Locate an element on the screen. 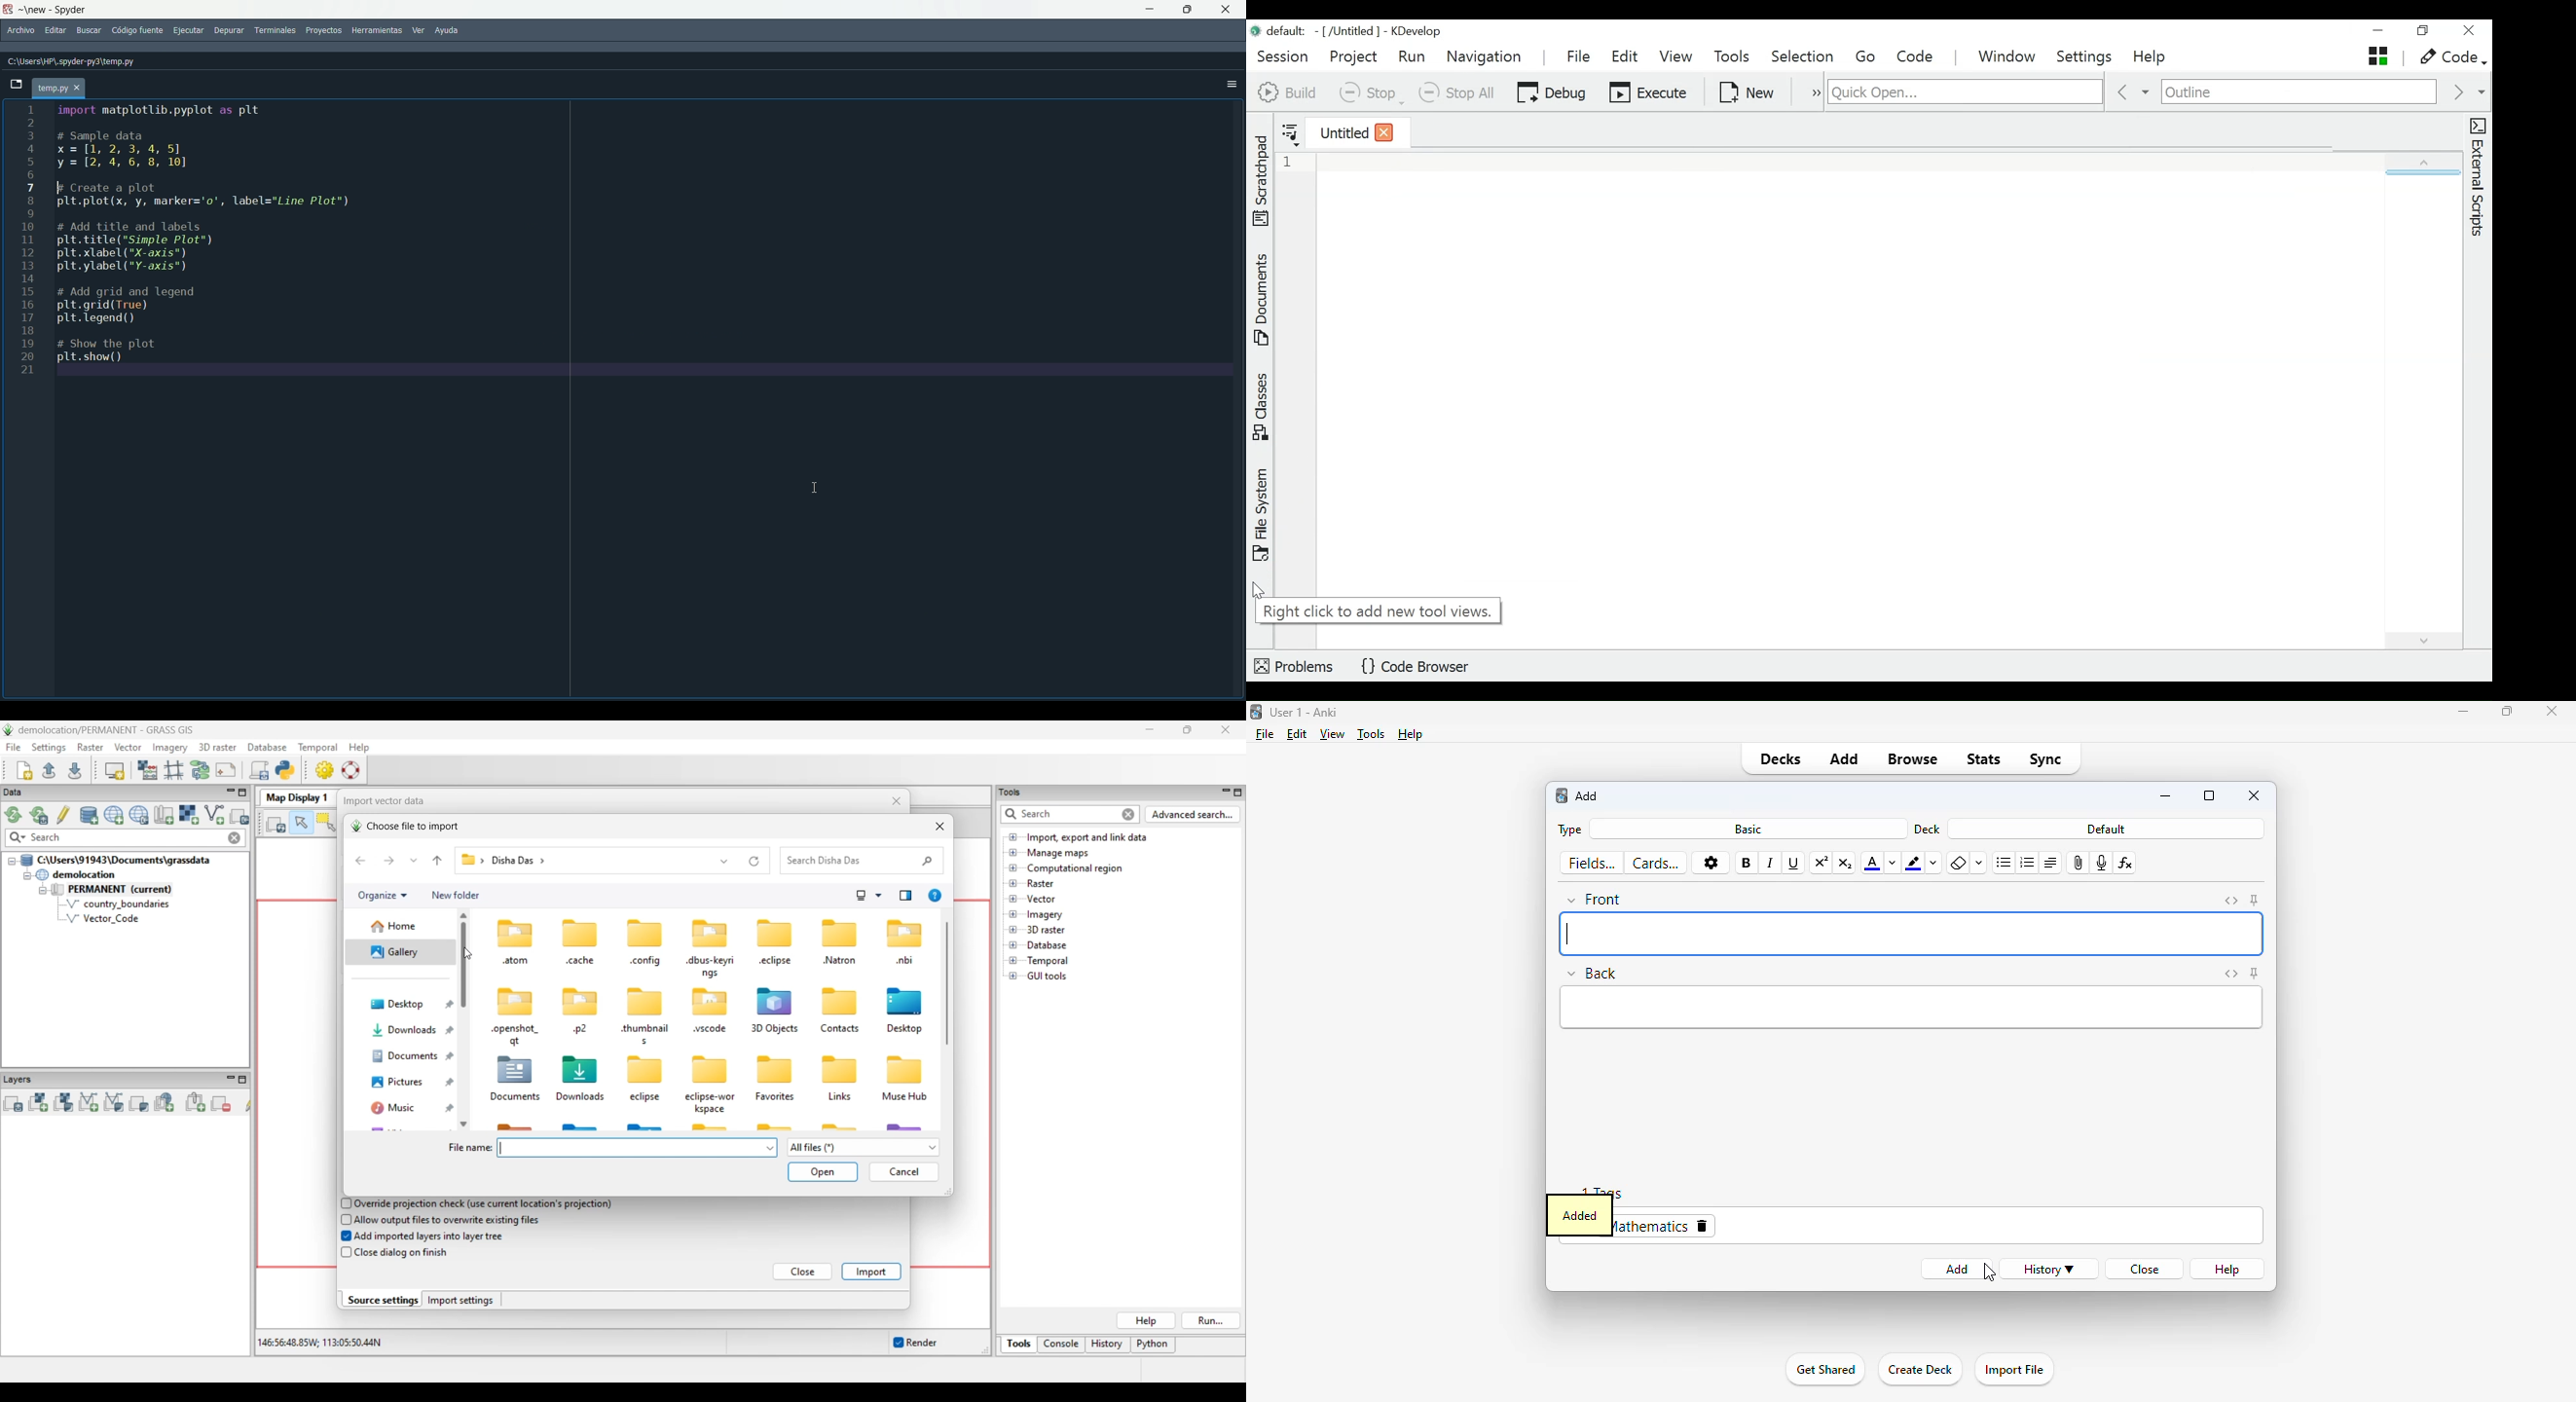 This screenshot has height=1428, width=2576. cursor is located at coordinates (1989, 1273).